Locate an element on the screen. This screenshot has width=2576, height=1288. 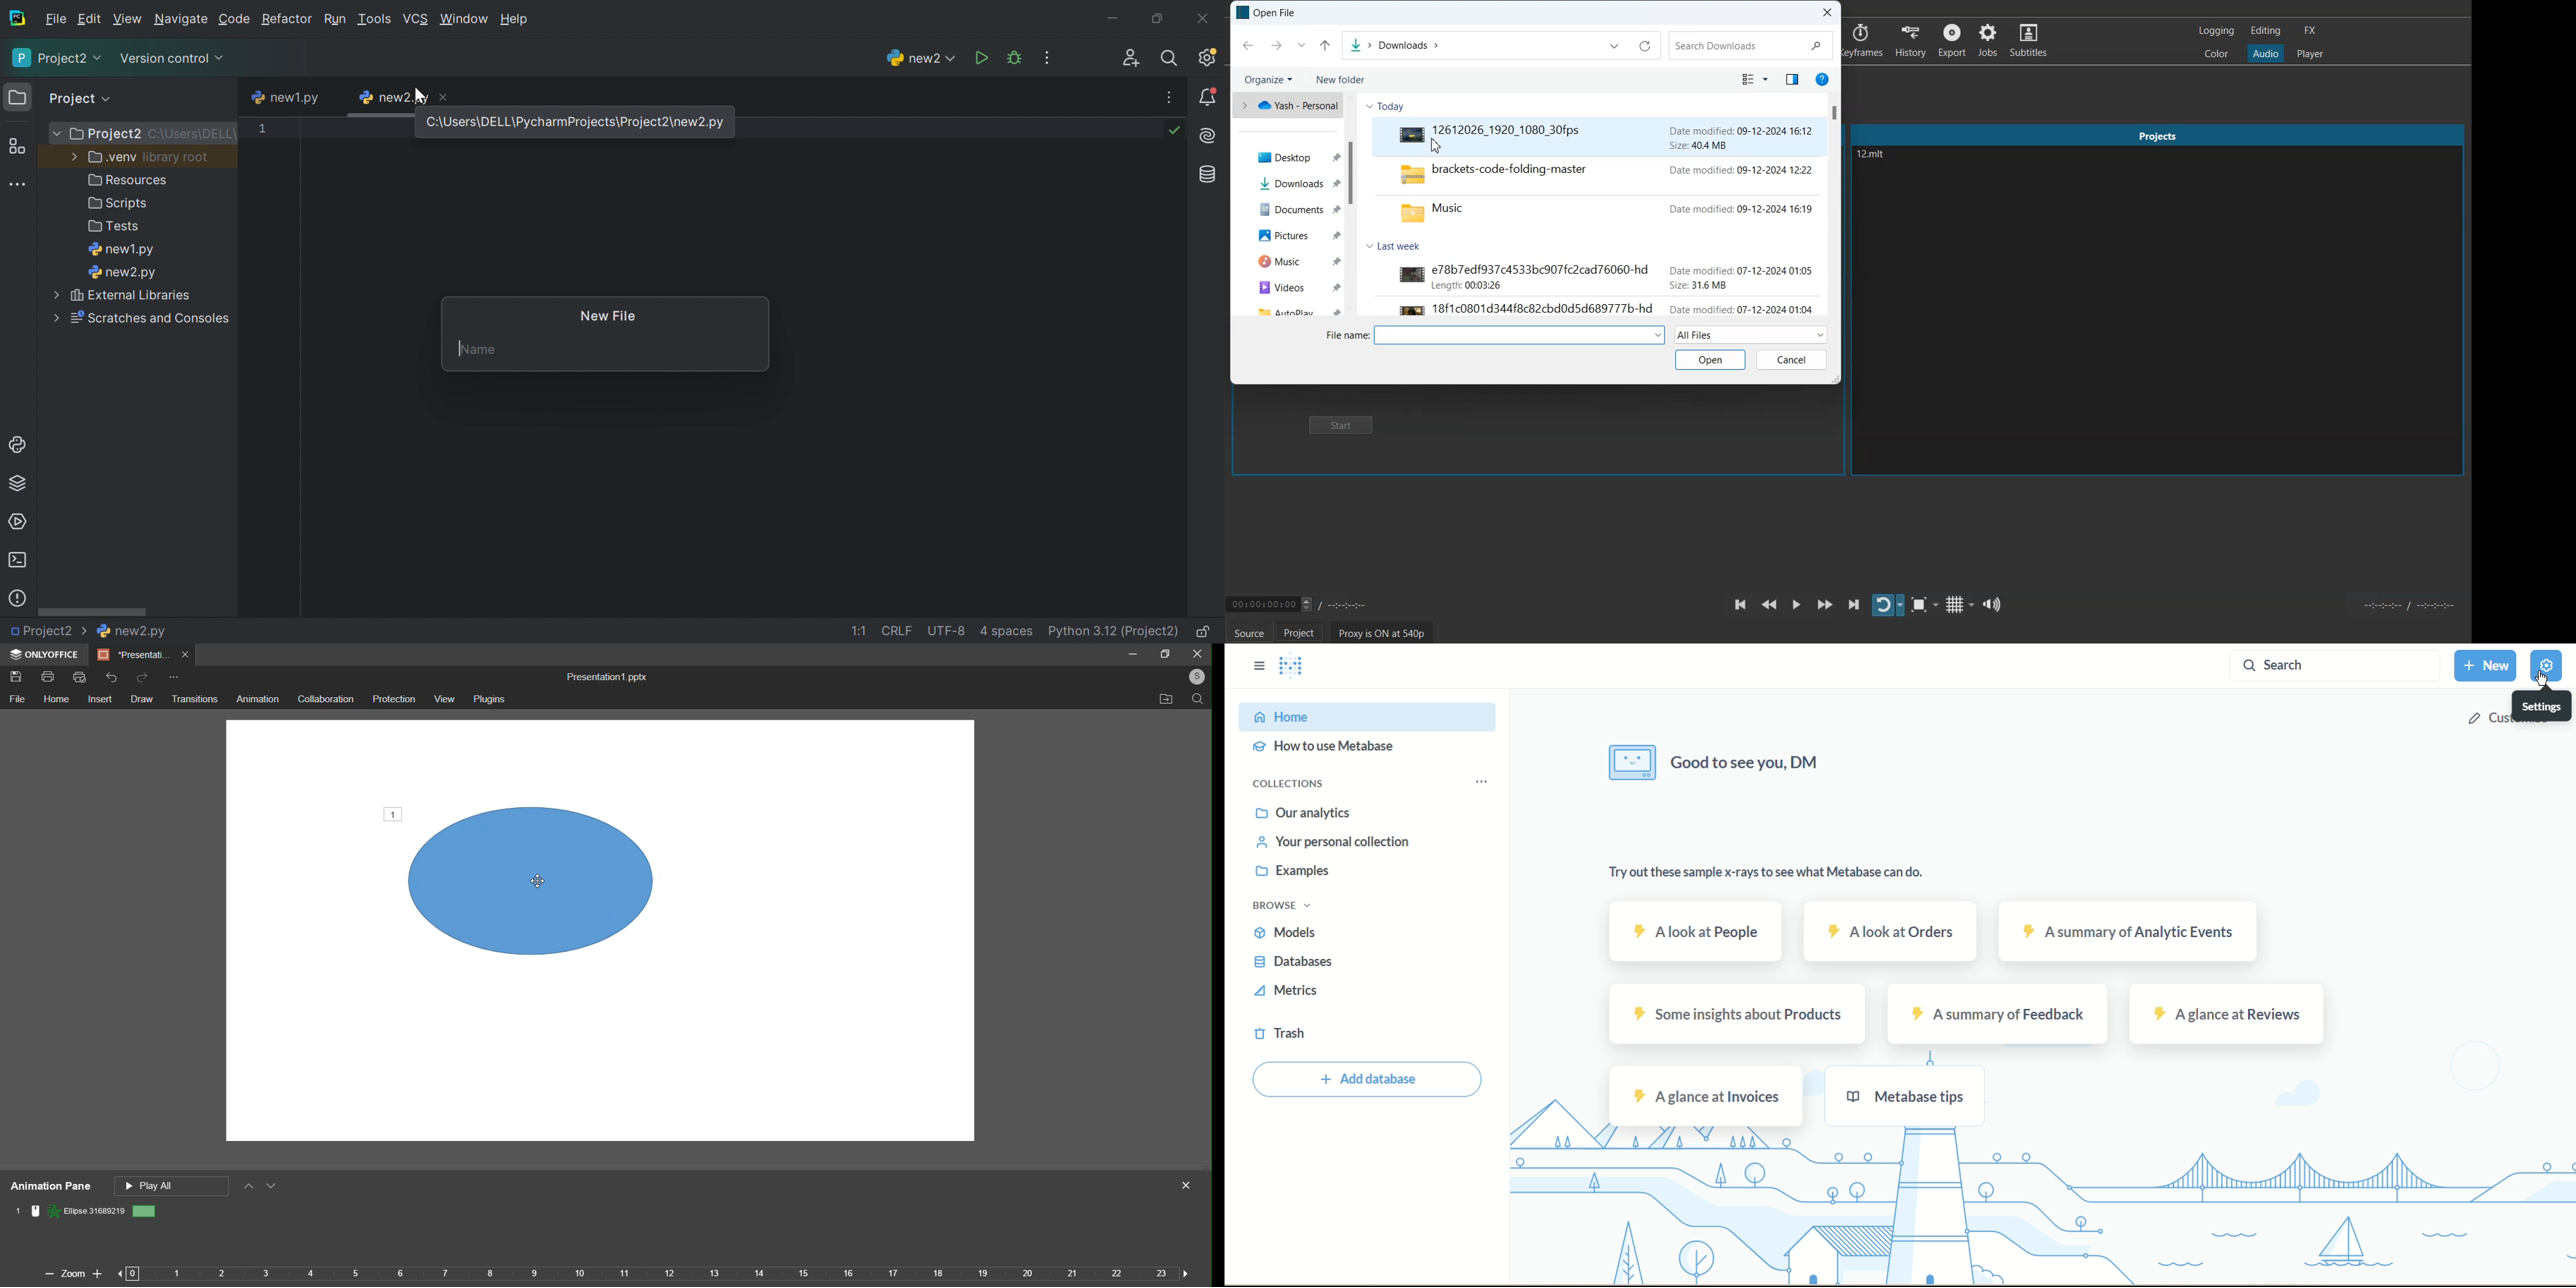
Vertical Scroll bar is located at coordinates (1352, 204).